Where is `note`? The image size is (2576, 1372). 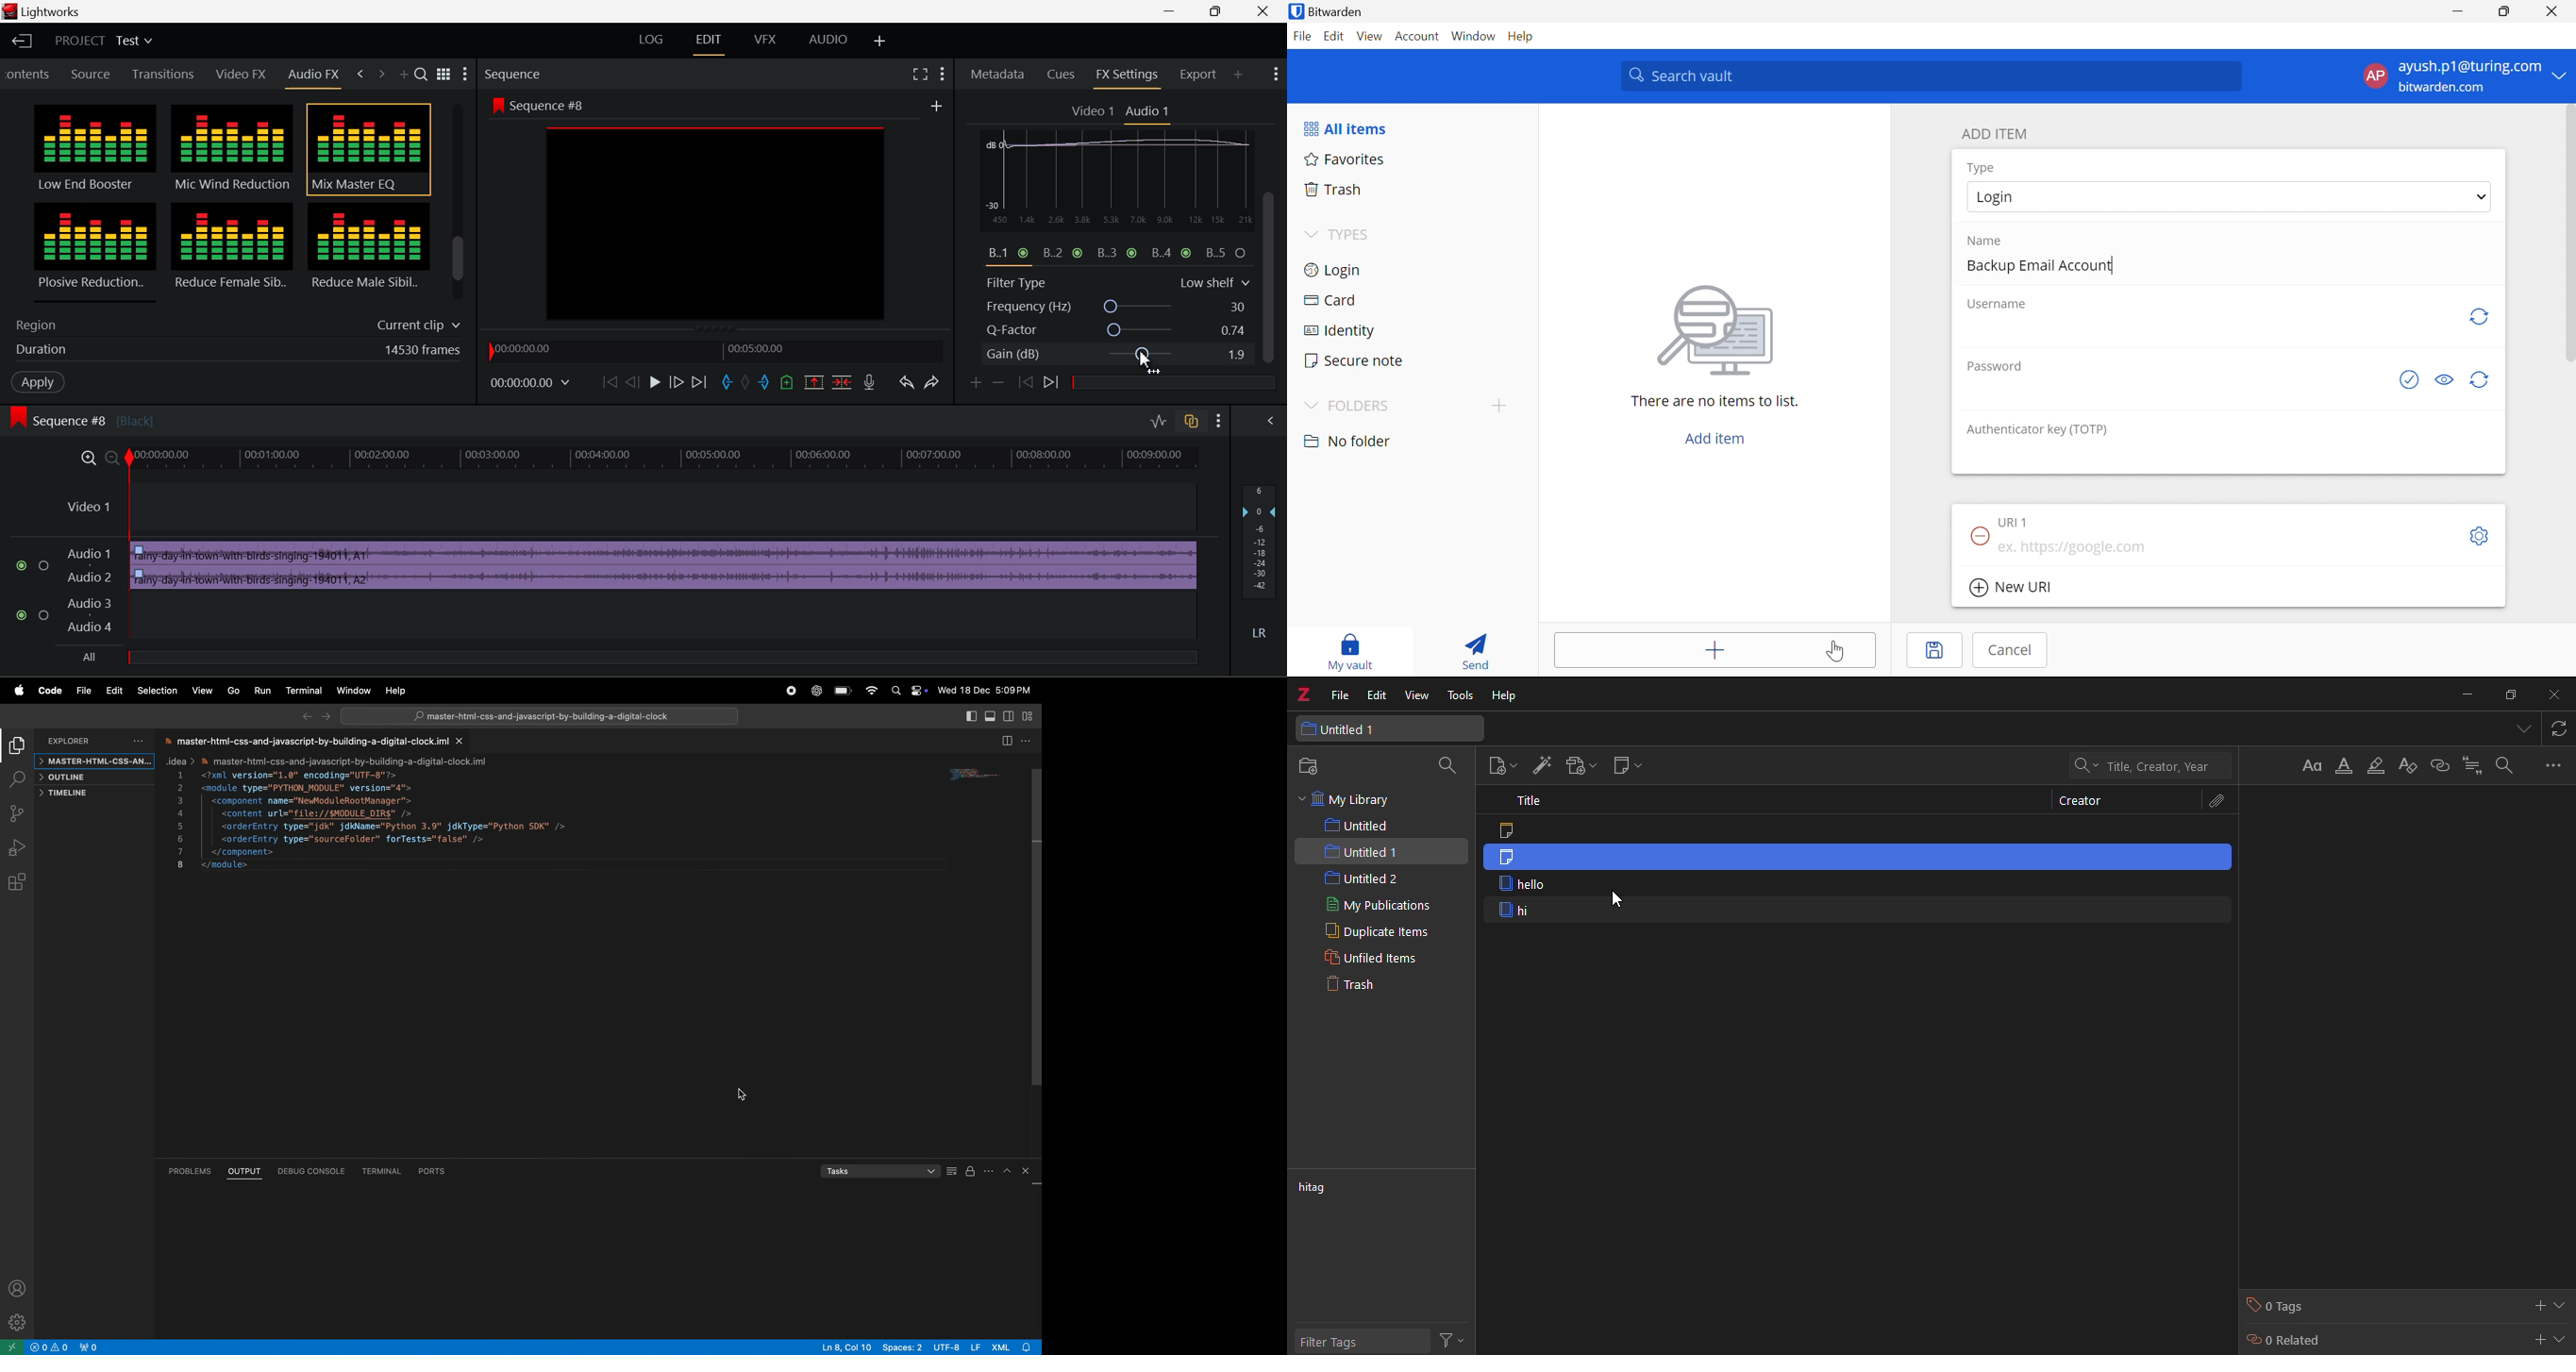
note is located at coordinates (1518, 855).